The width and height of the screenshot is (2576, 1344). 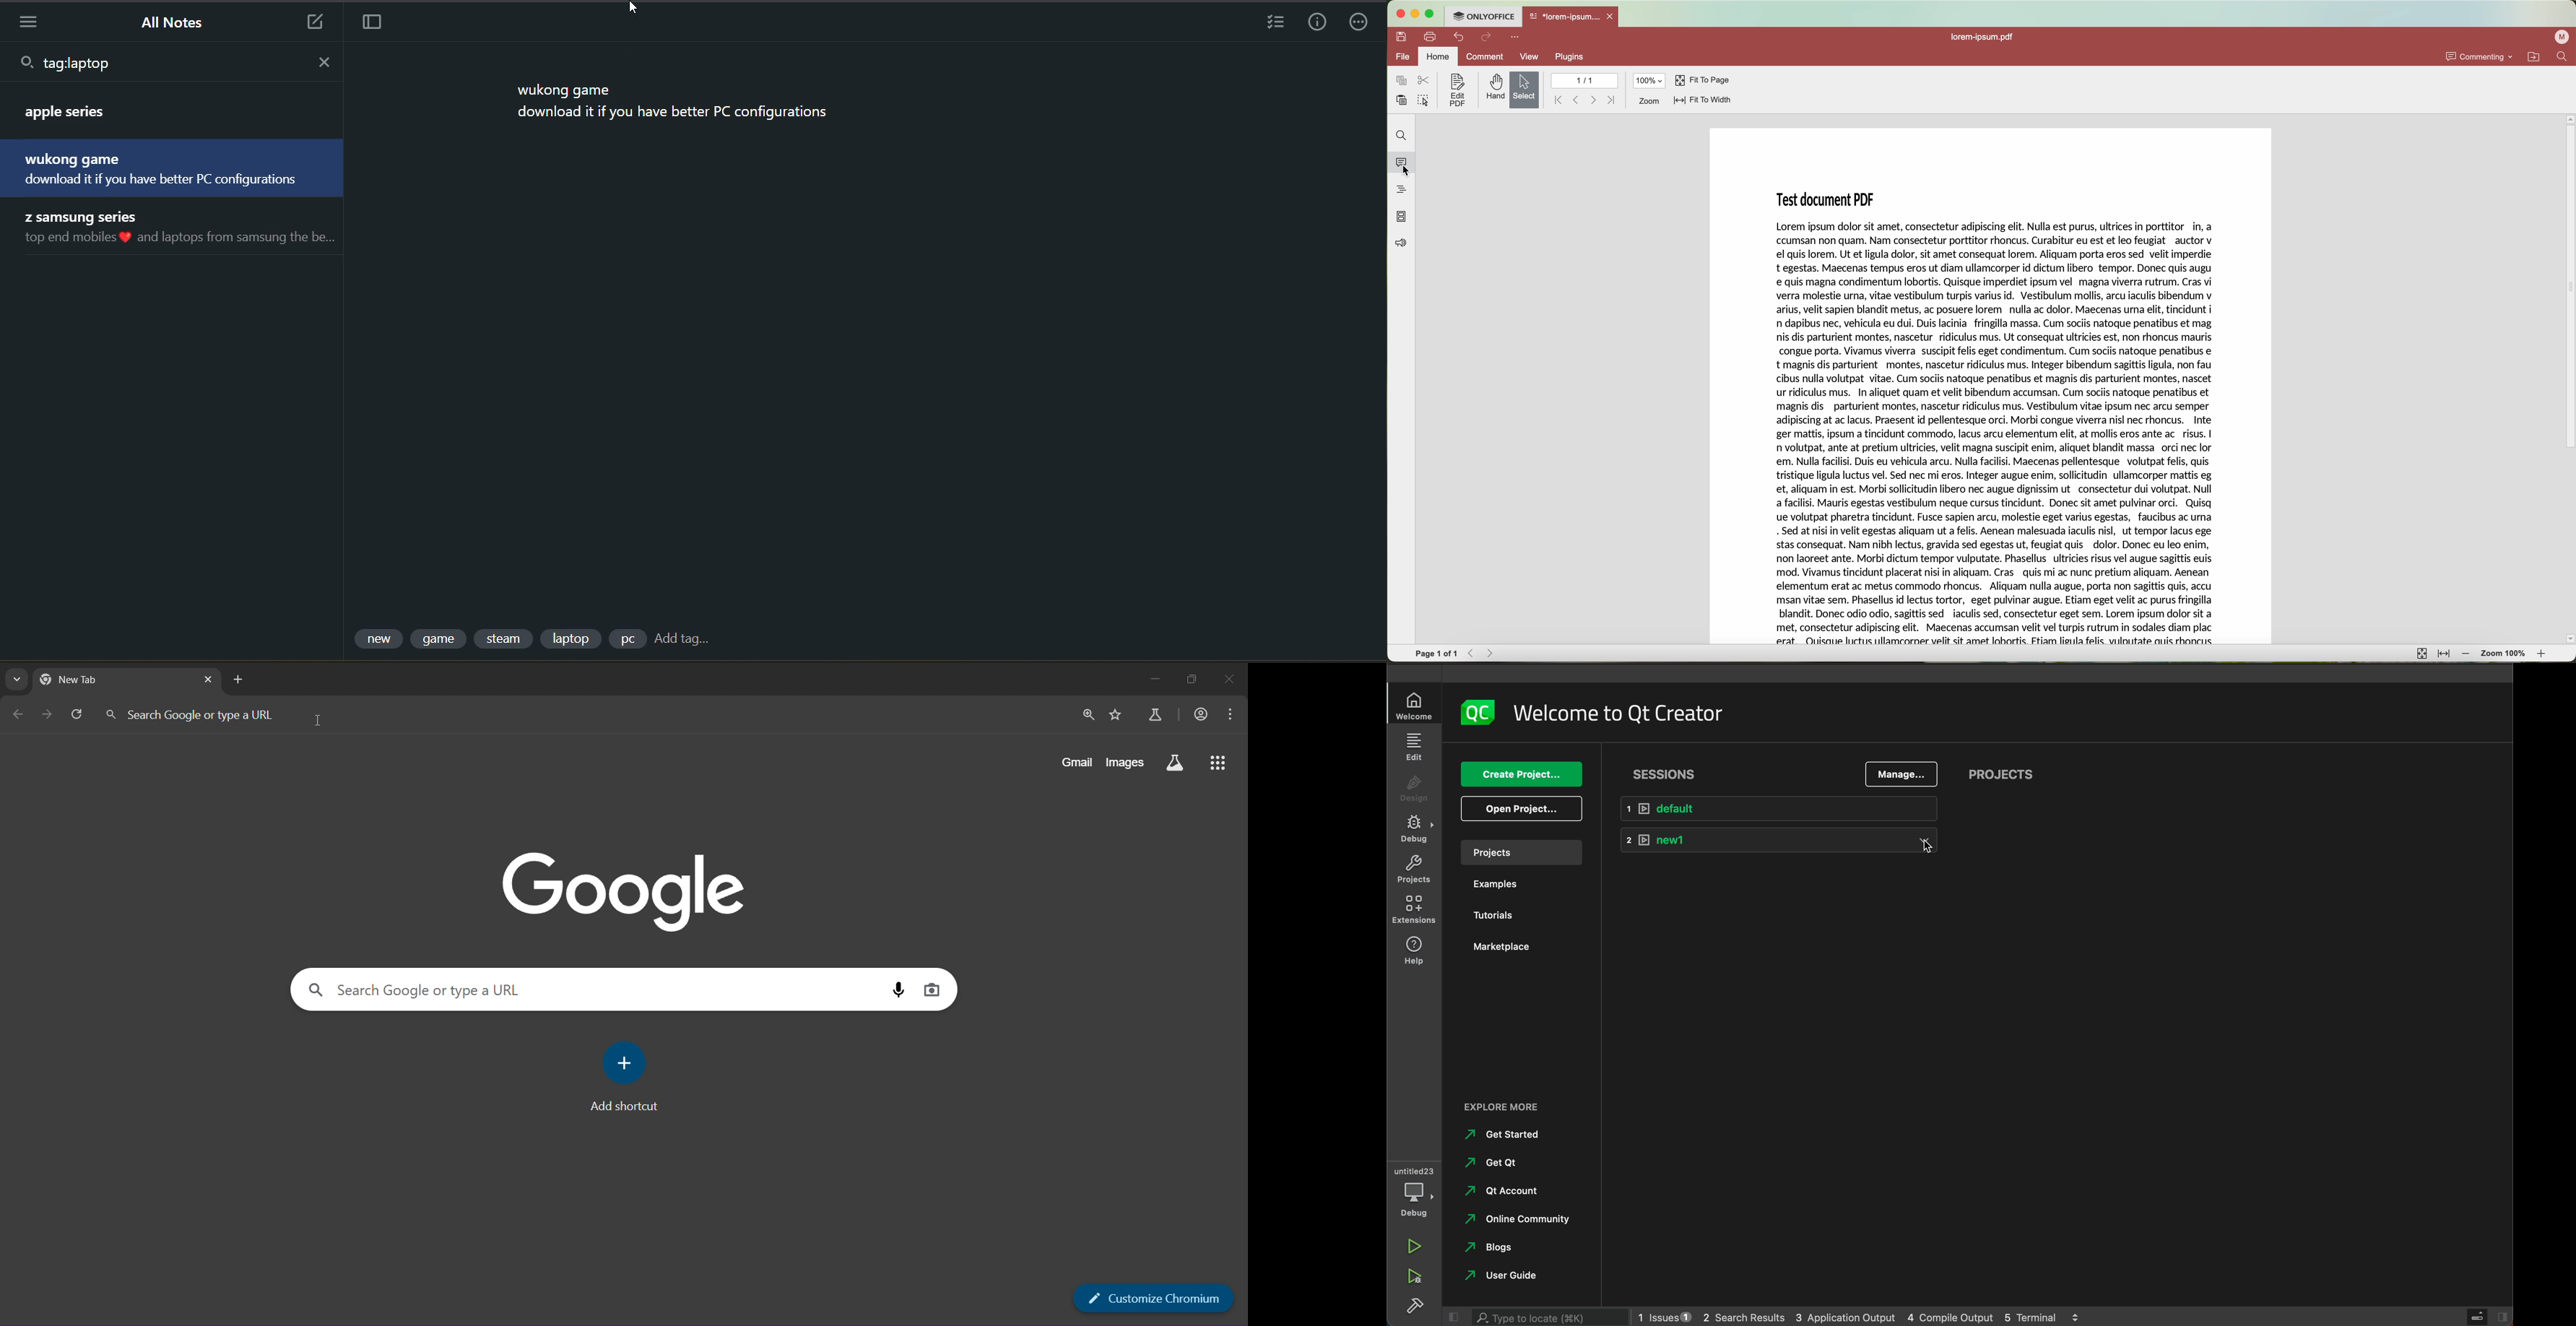 What do you see at coordinates (201, 713) in the screenshot?
I see `search panel` at bounding box center [201, 713].